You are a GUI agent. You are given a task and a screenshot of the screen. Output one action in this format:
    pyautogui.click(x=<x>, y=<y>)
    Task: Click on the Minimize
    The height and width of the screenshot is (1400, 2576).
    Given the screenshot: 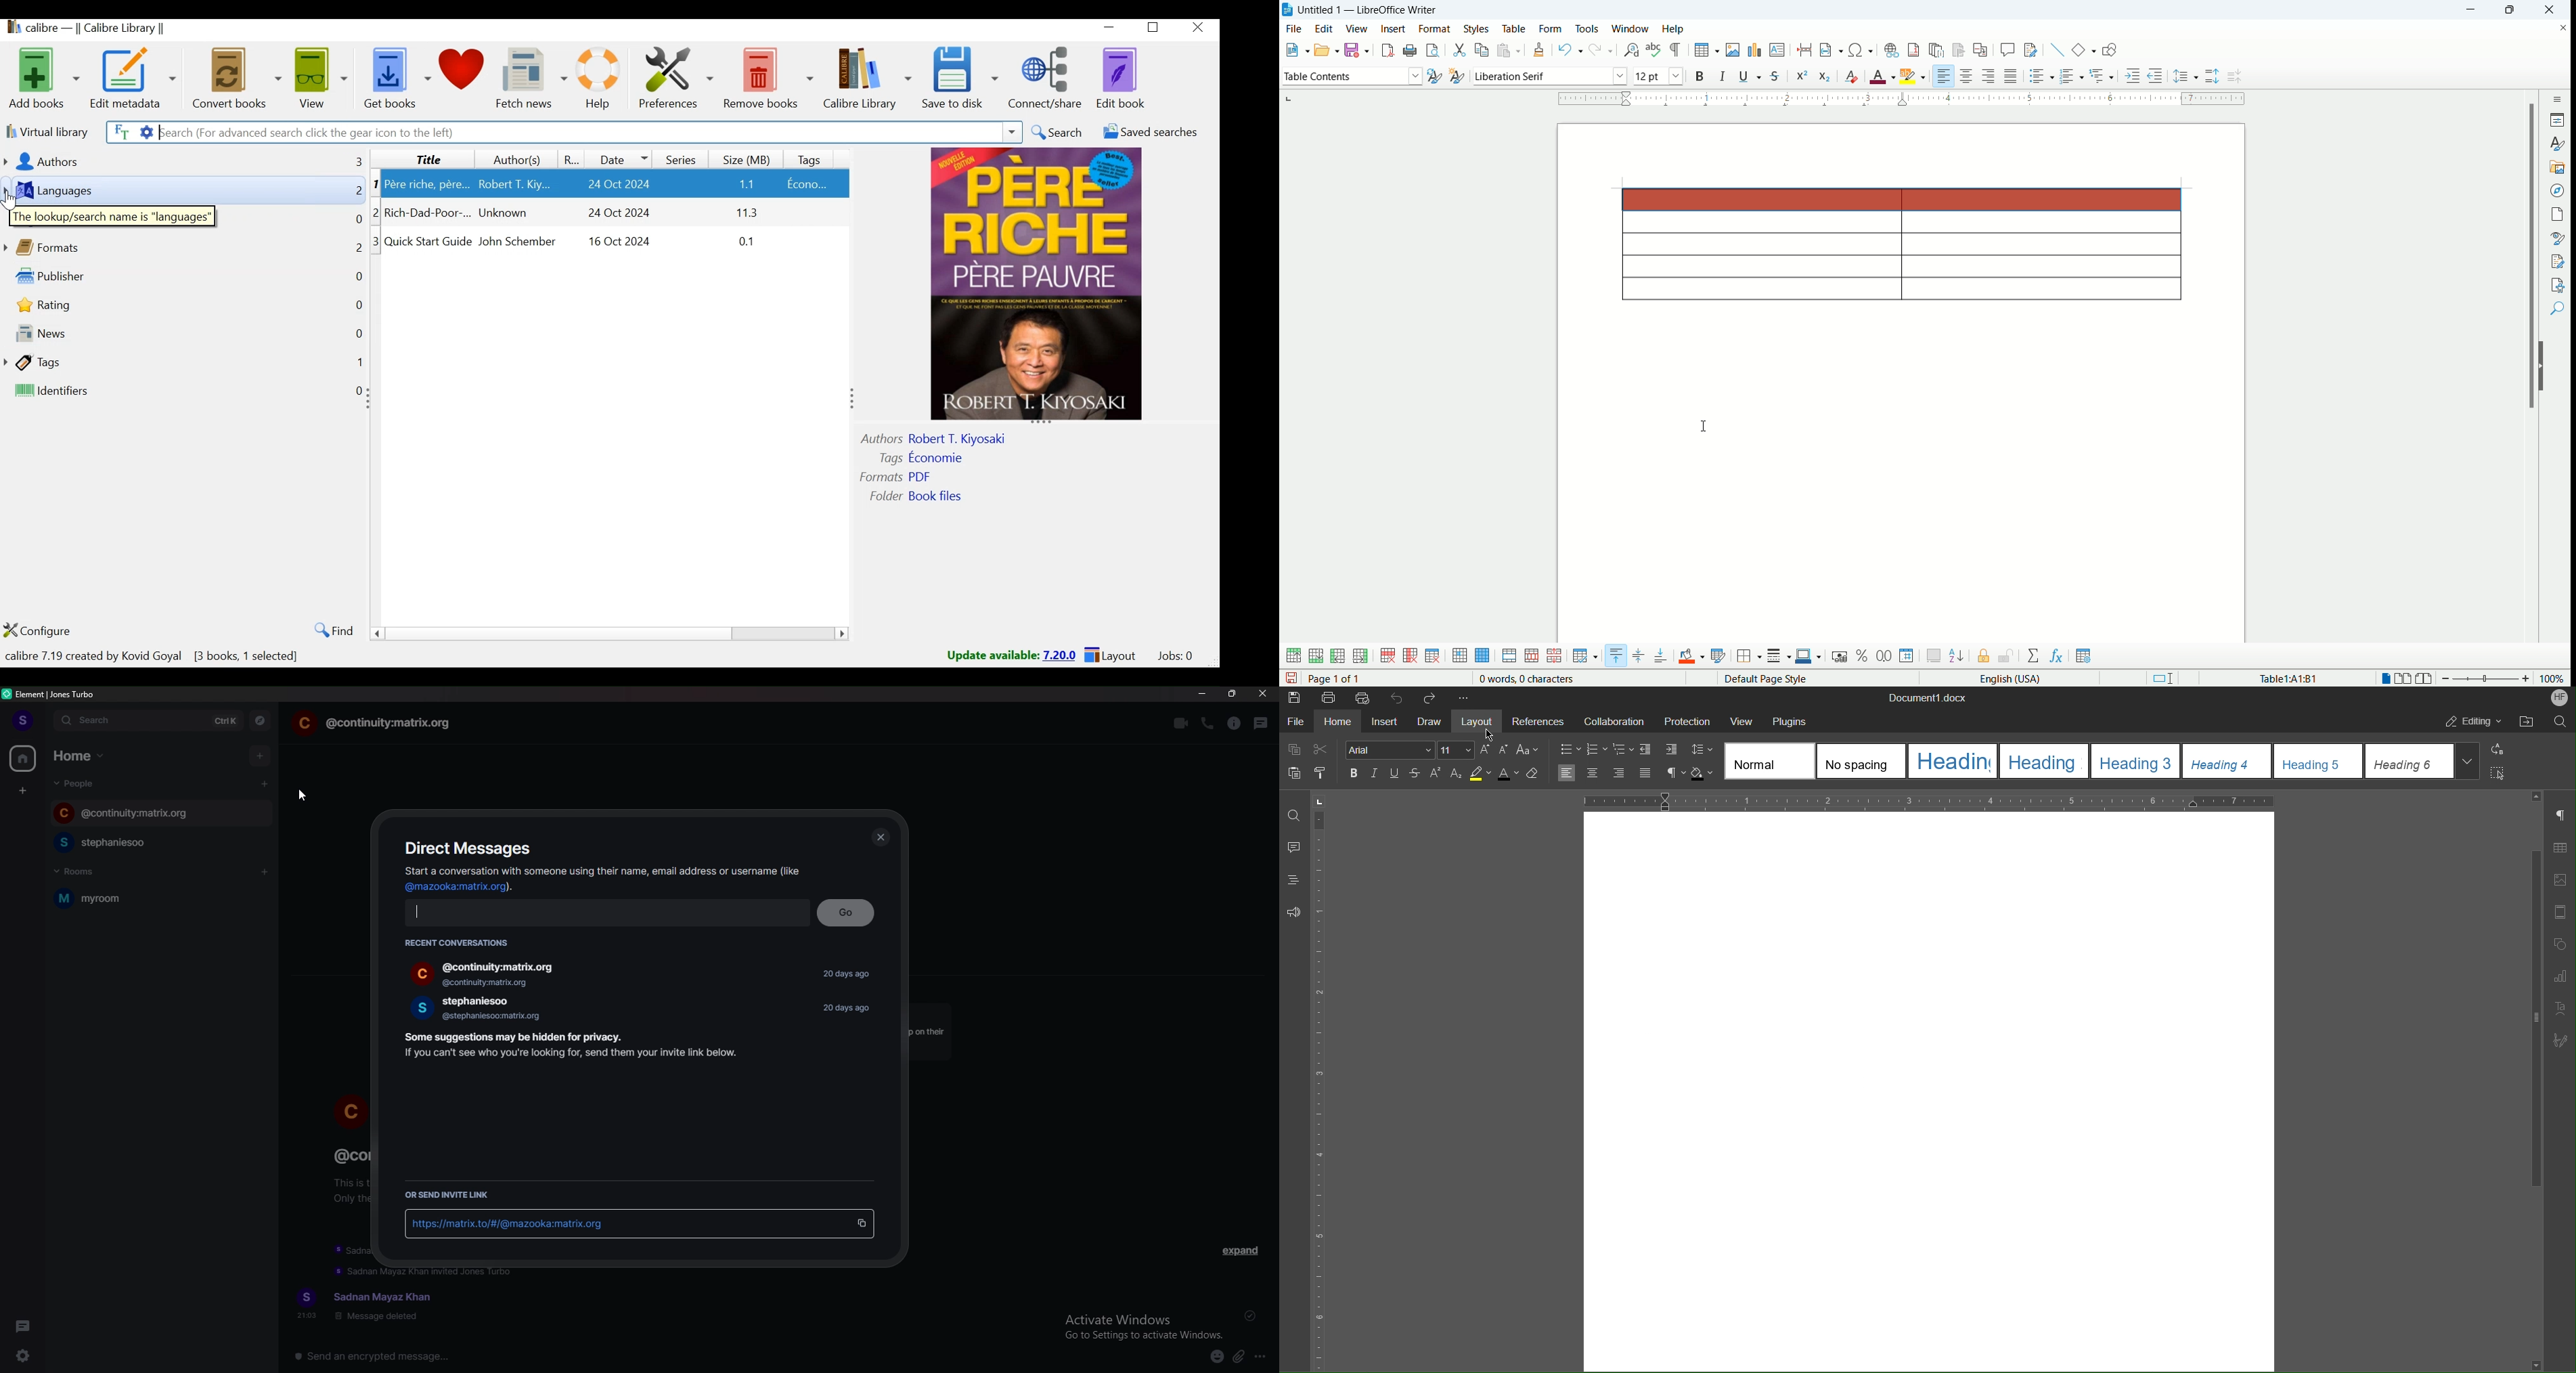 What is the action you would take?
    pyautogui.click(x=1111, y=29)
    